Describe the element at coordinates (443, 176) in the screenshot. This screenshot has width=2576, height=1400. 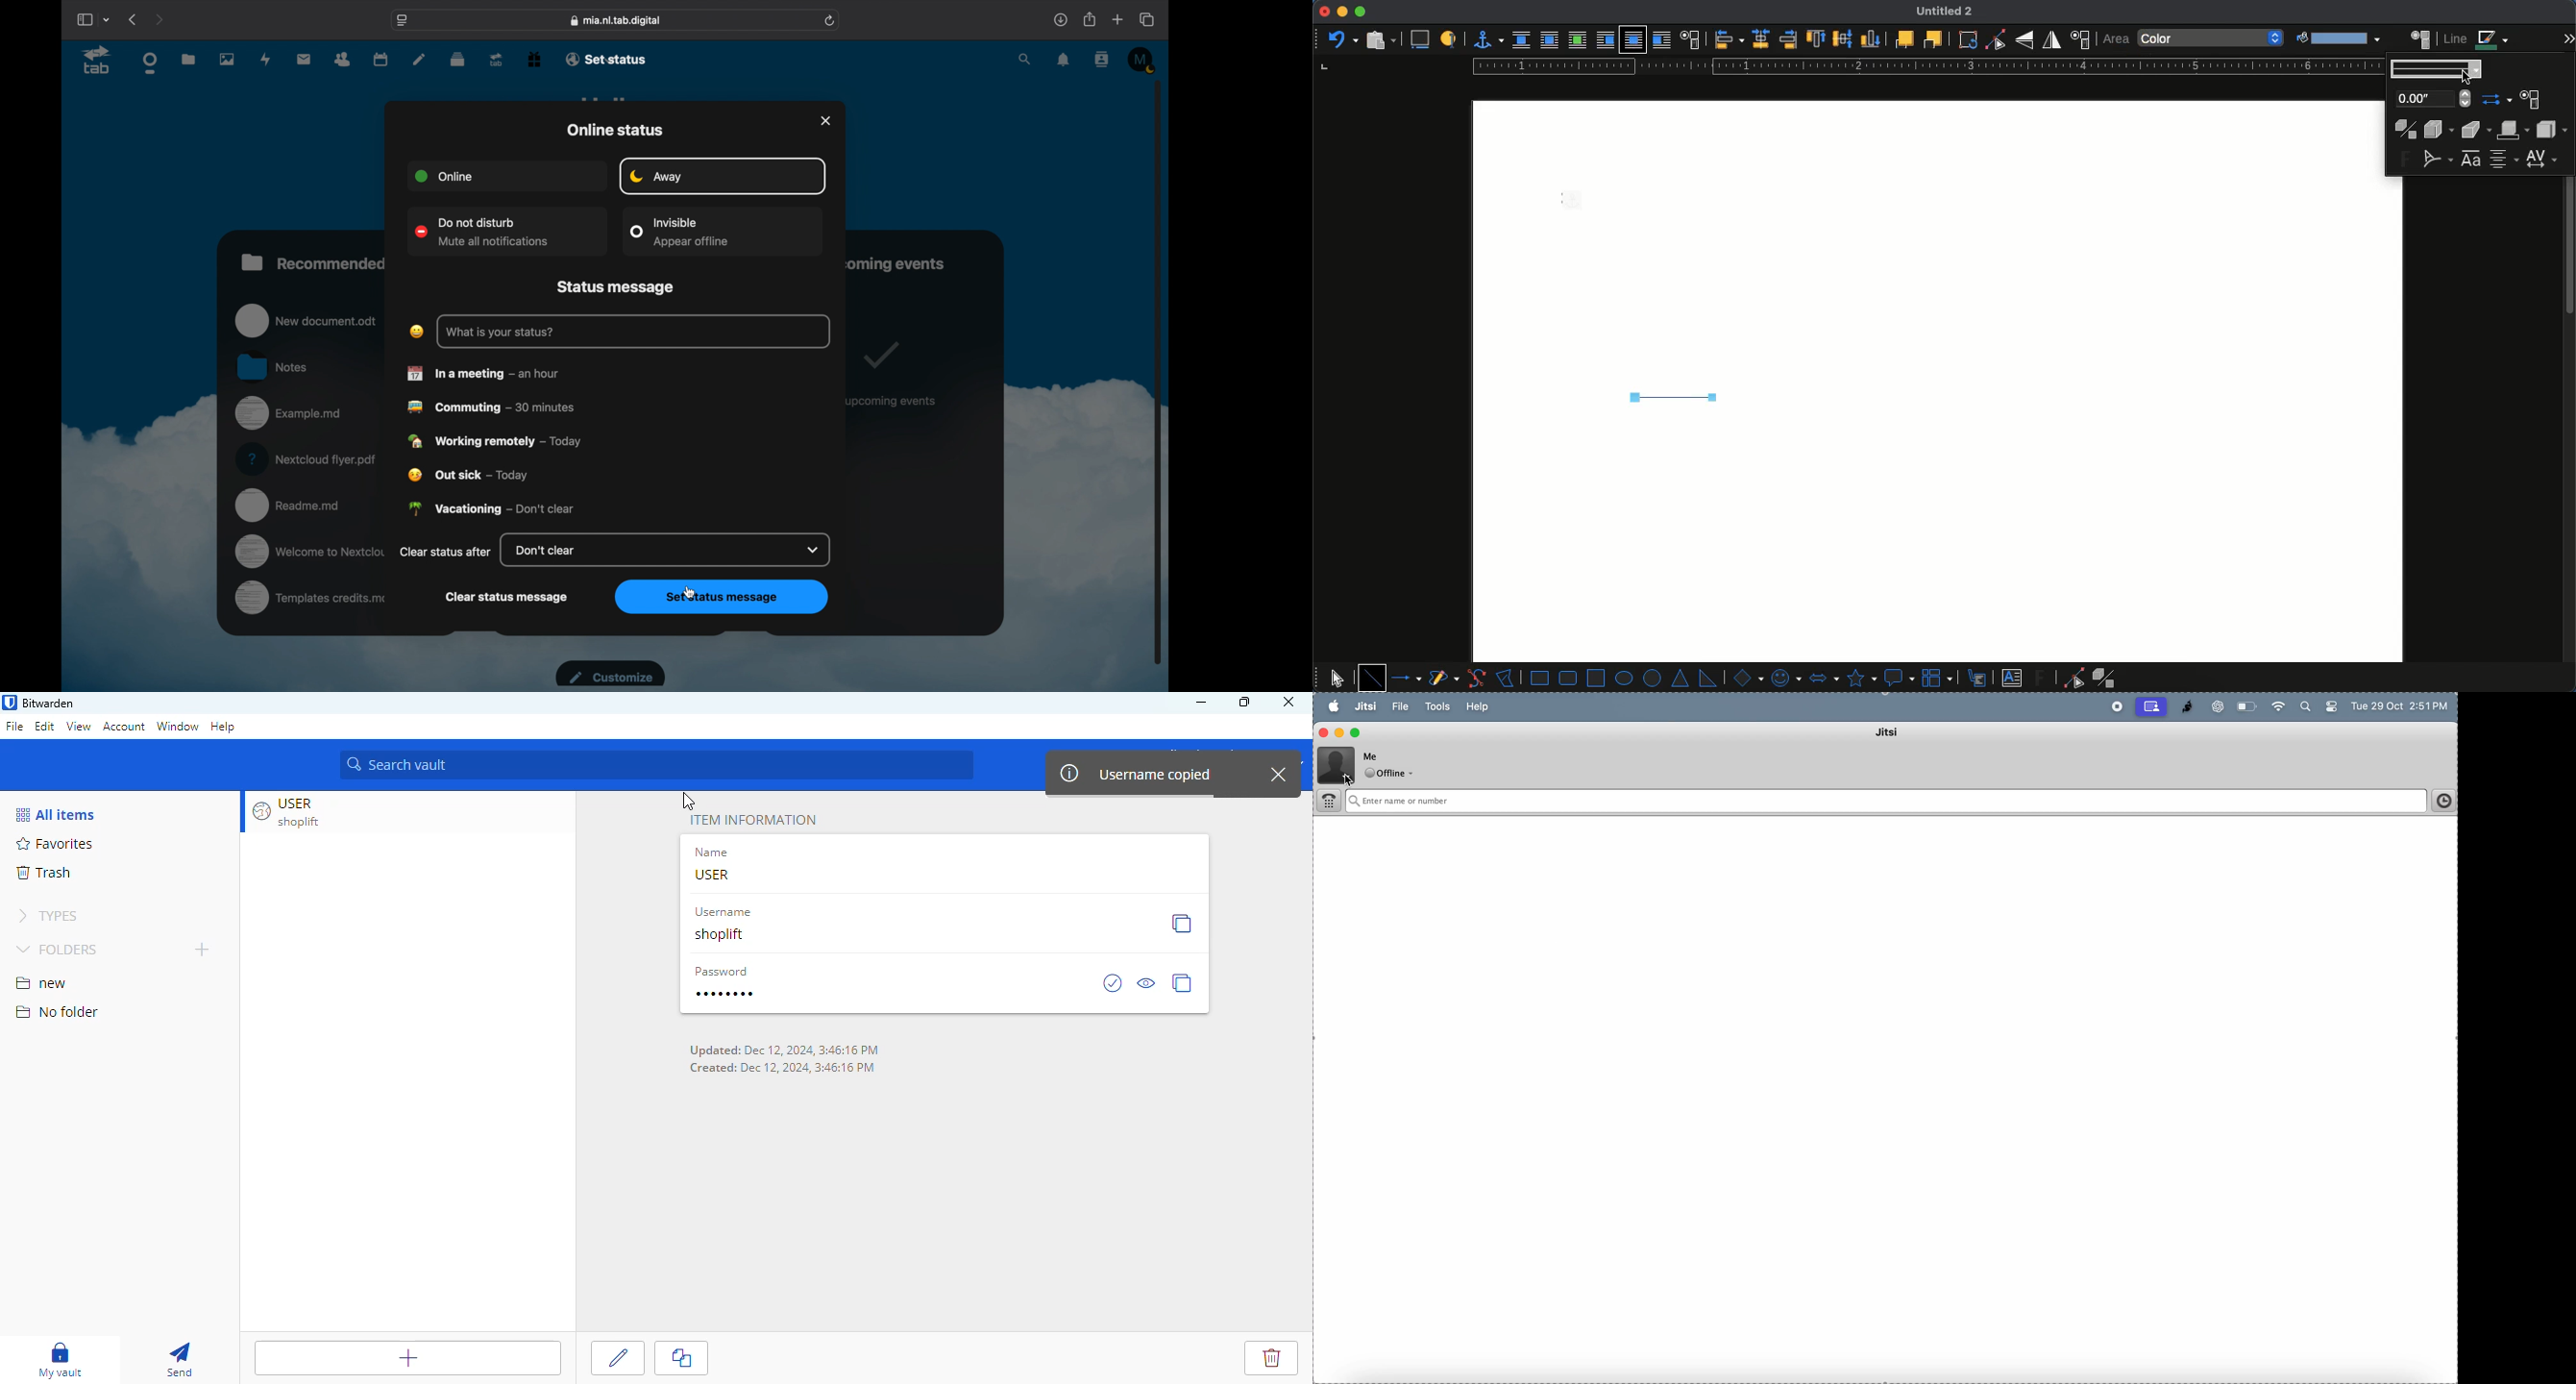
I see `online` at that location.